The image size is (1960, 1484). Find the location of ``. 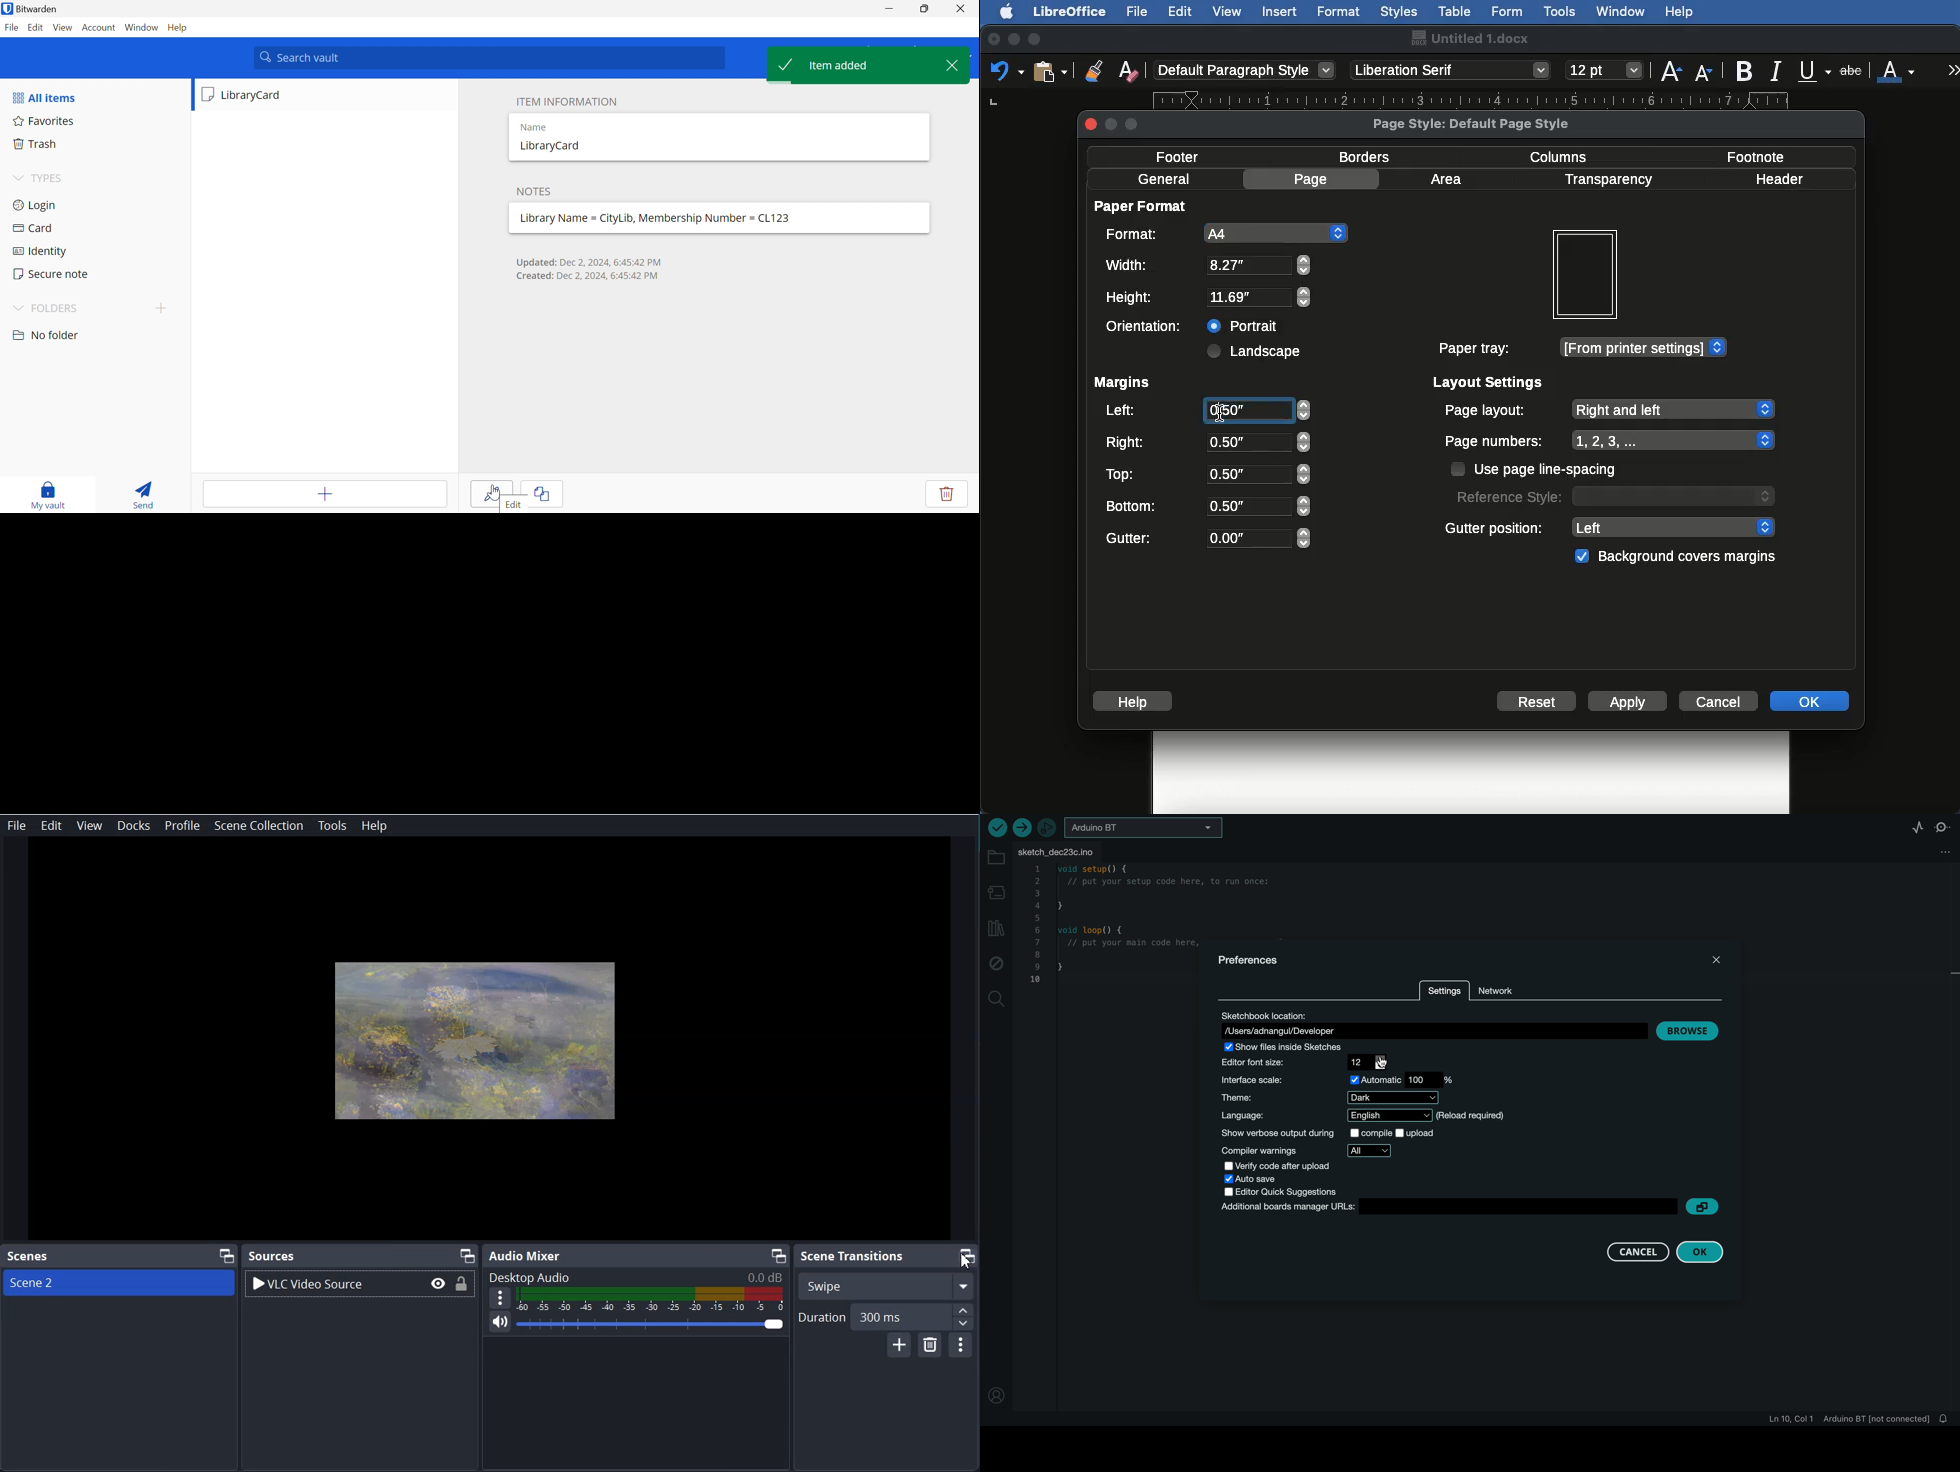

 is located at coordinates (1216, 411).